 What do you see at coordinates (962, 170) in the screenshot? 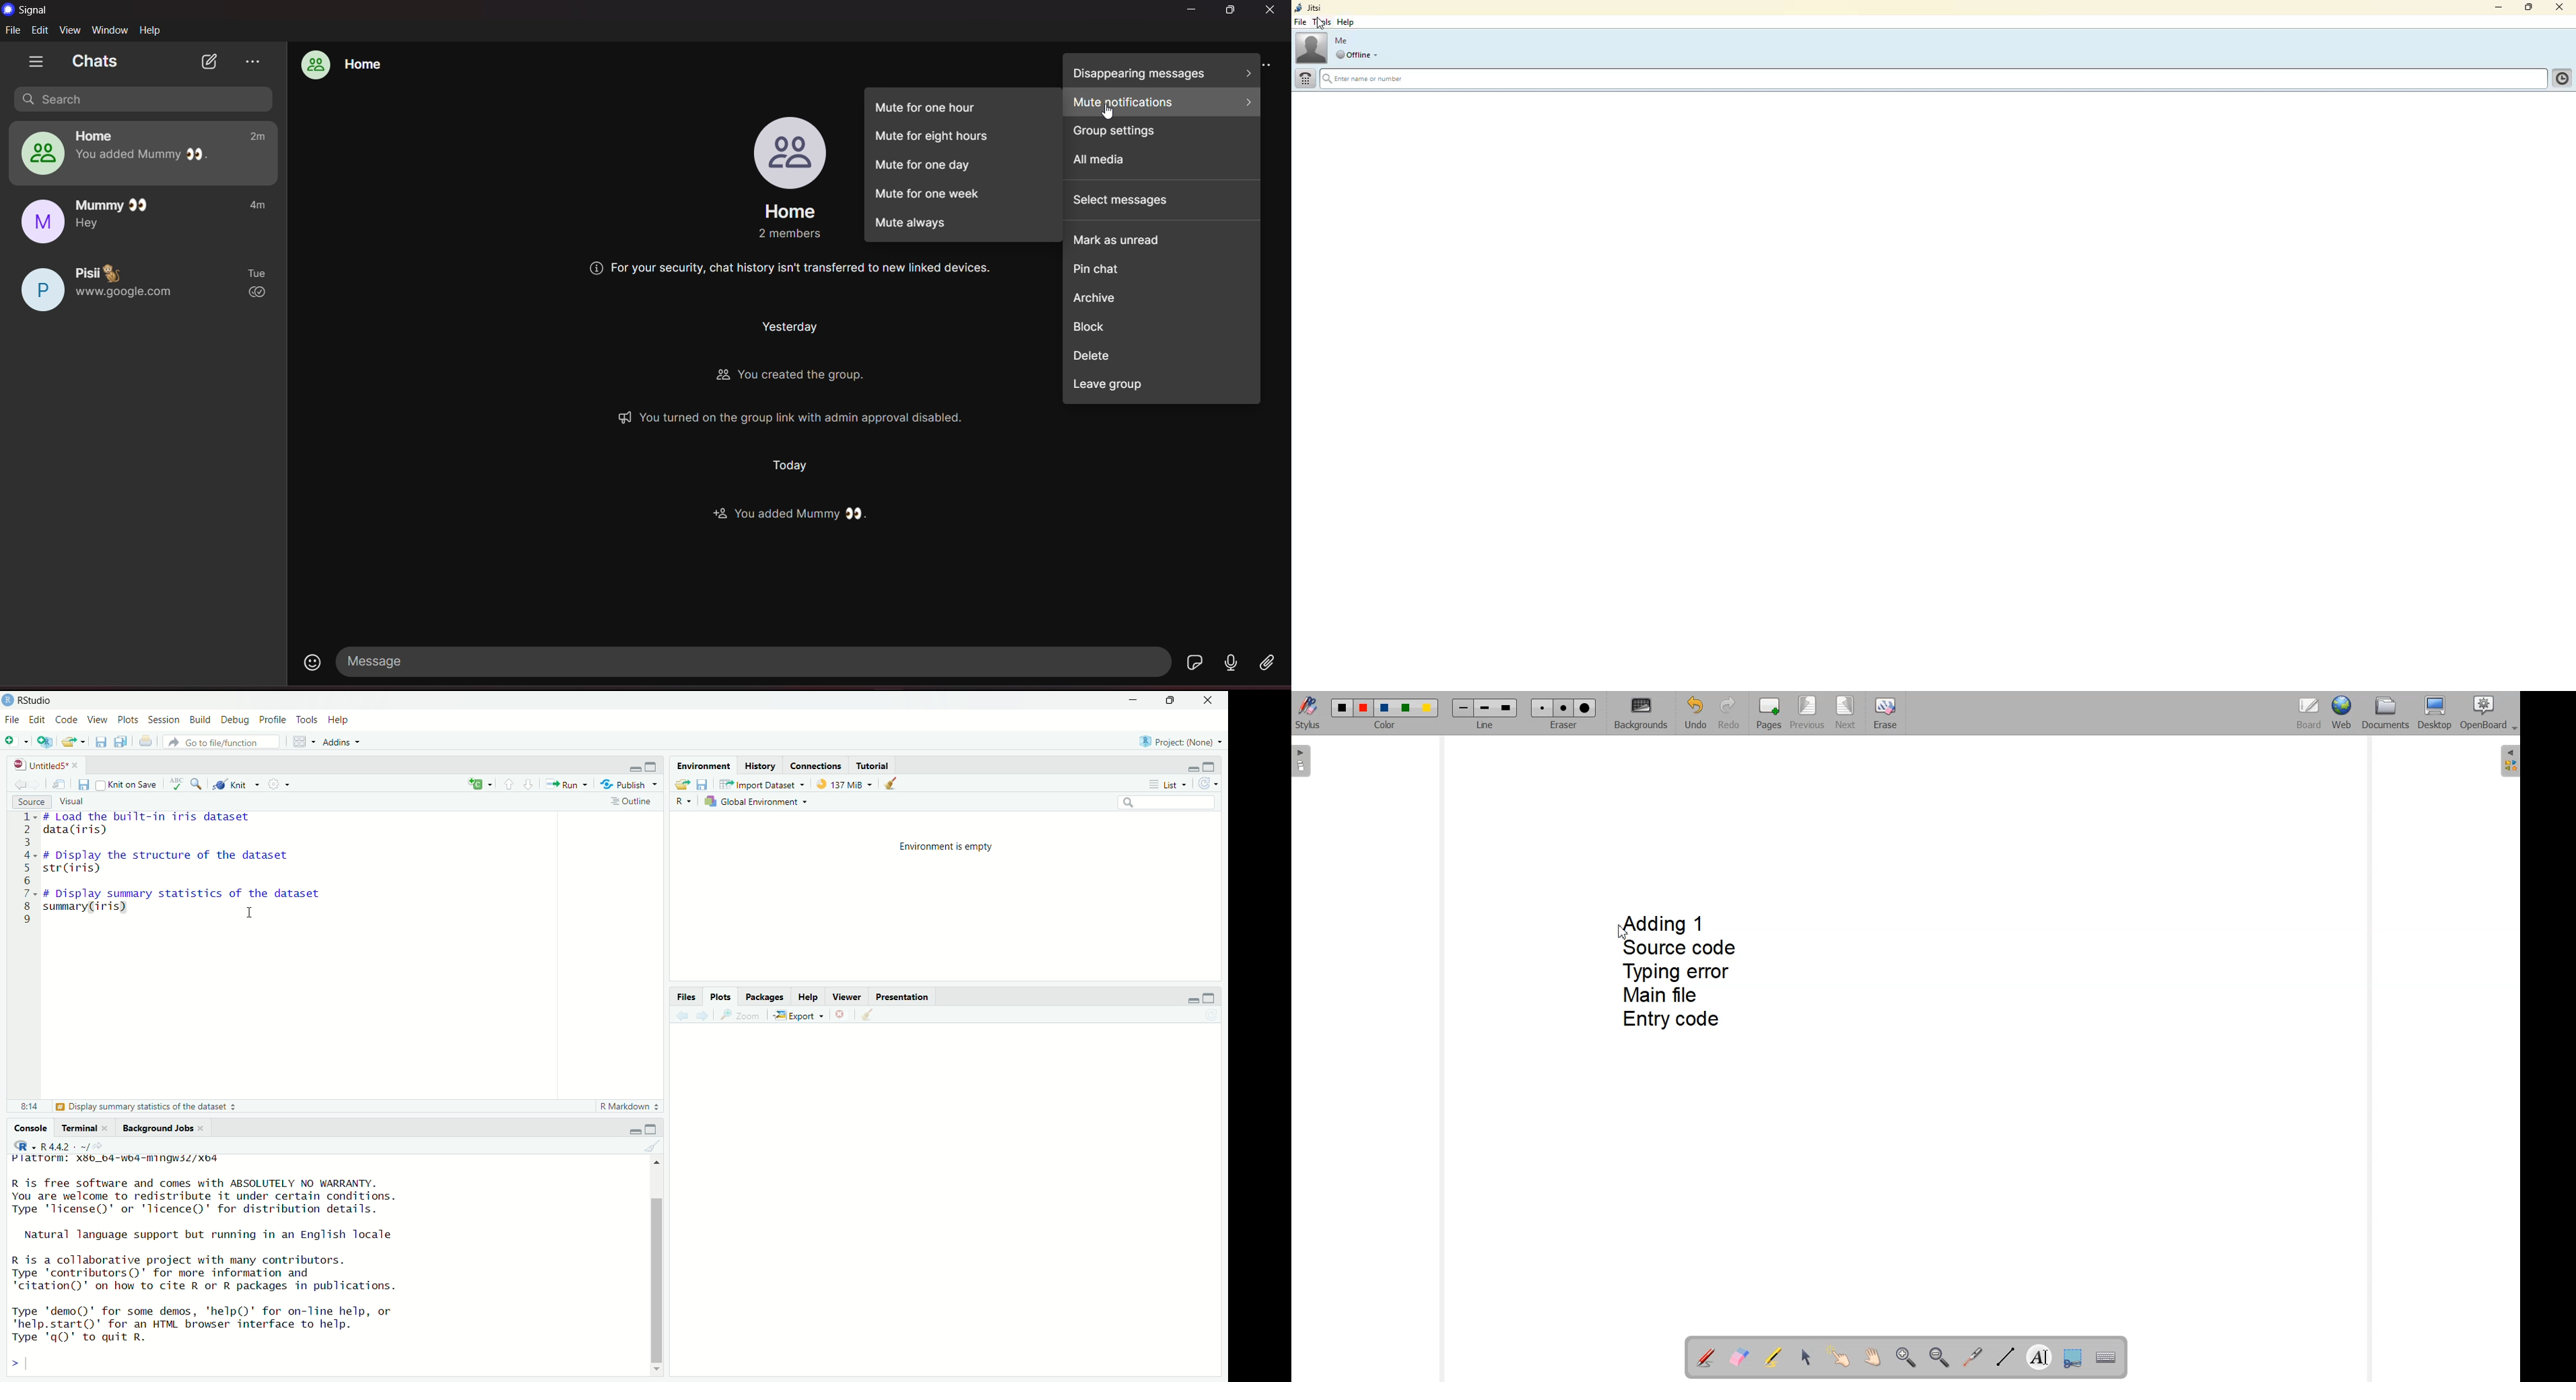
I see `mute for one day` at bounding box center [962, 170].